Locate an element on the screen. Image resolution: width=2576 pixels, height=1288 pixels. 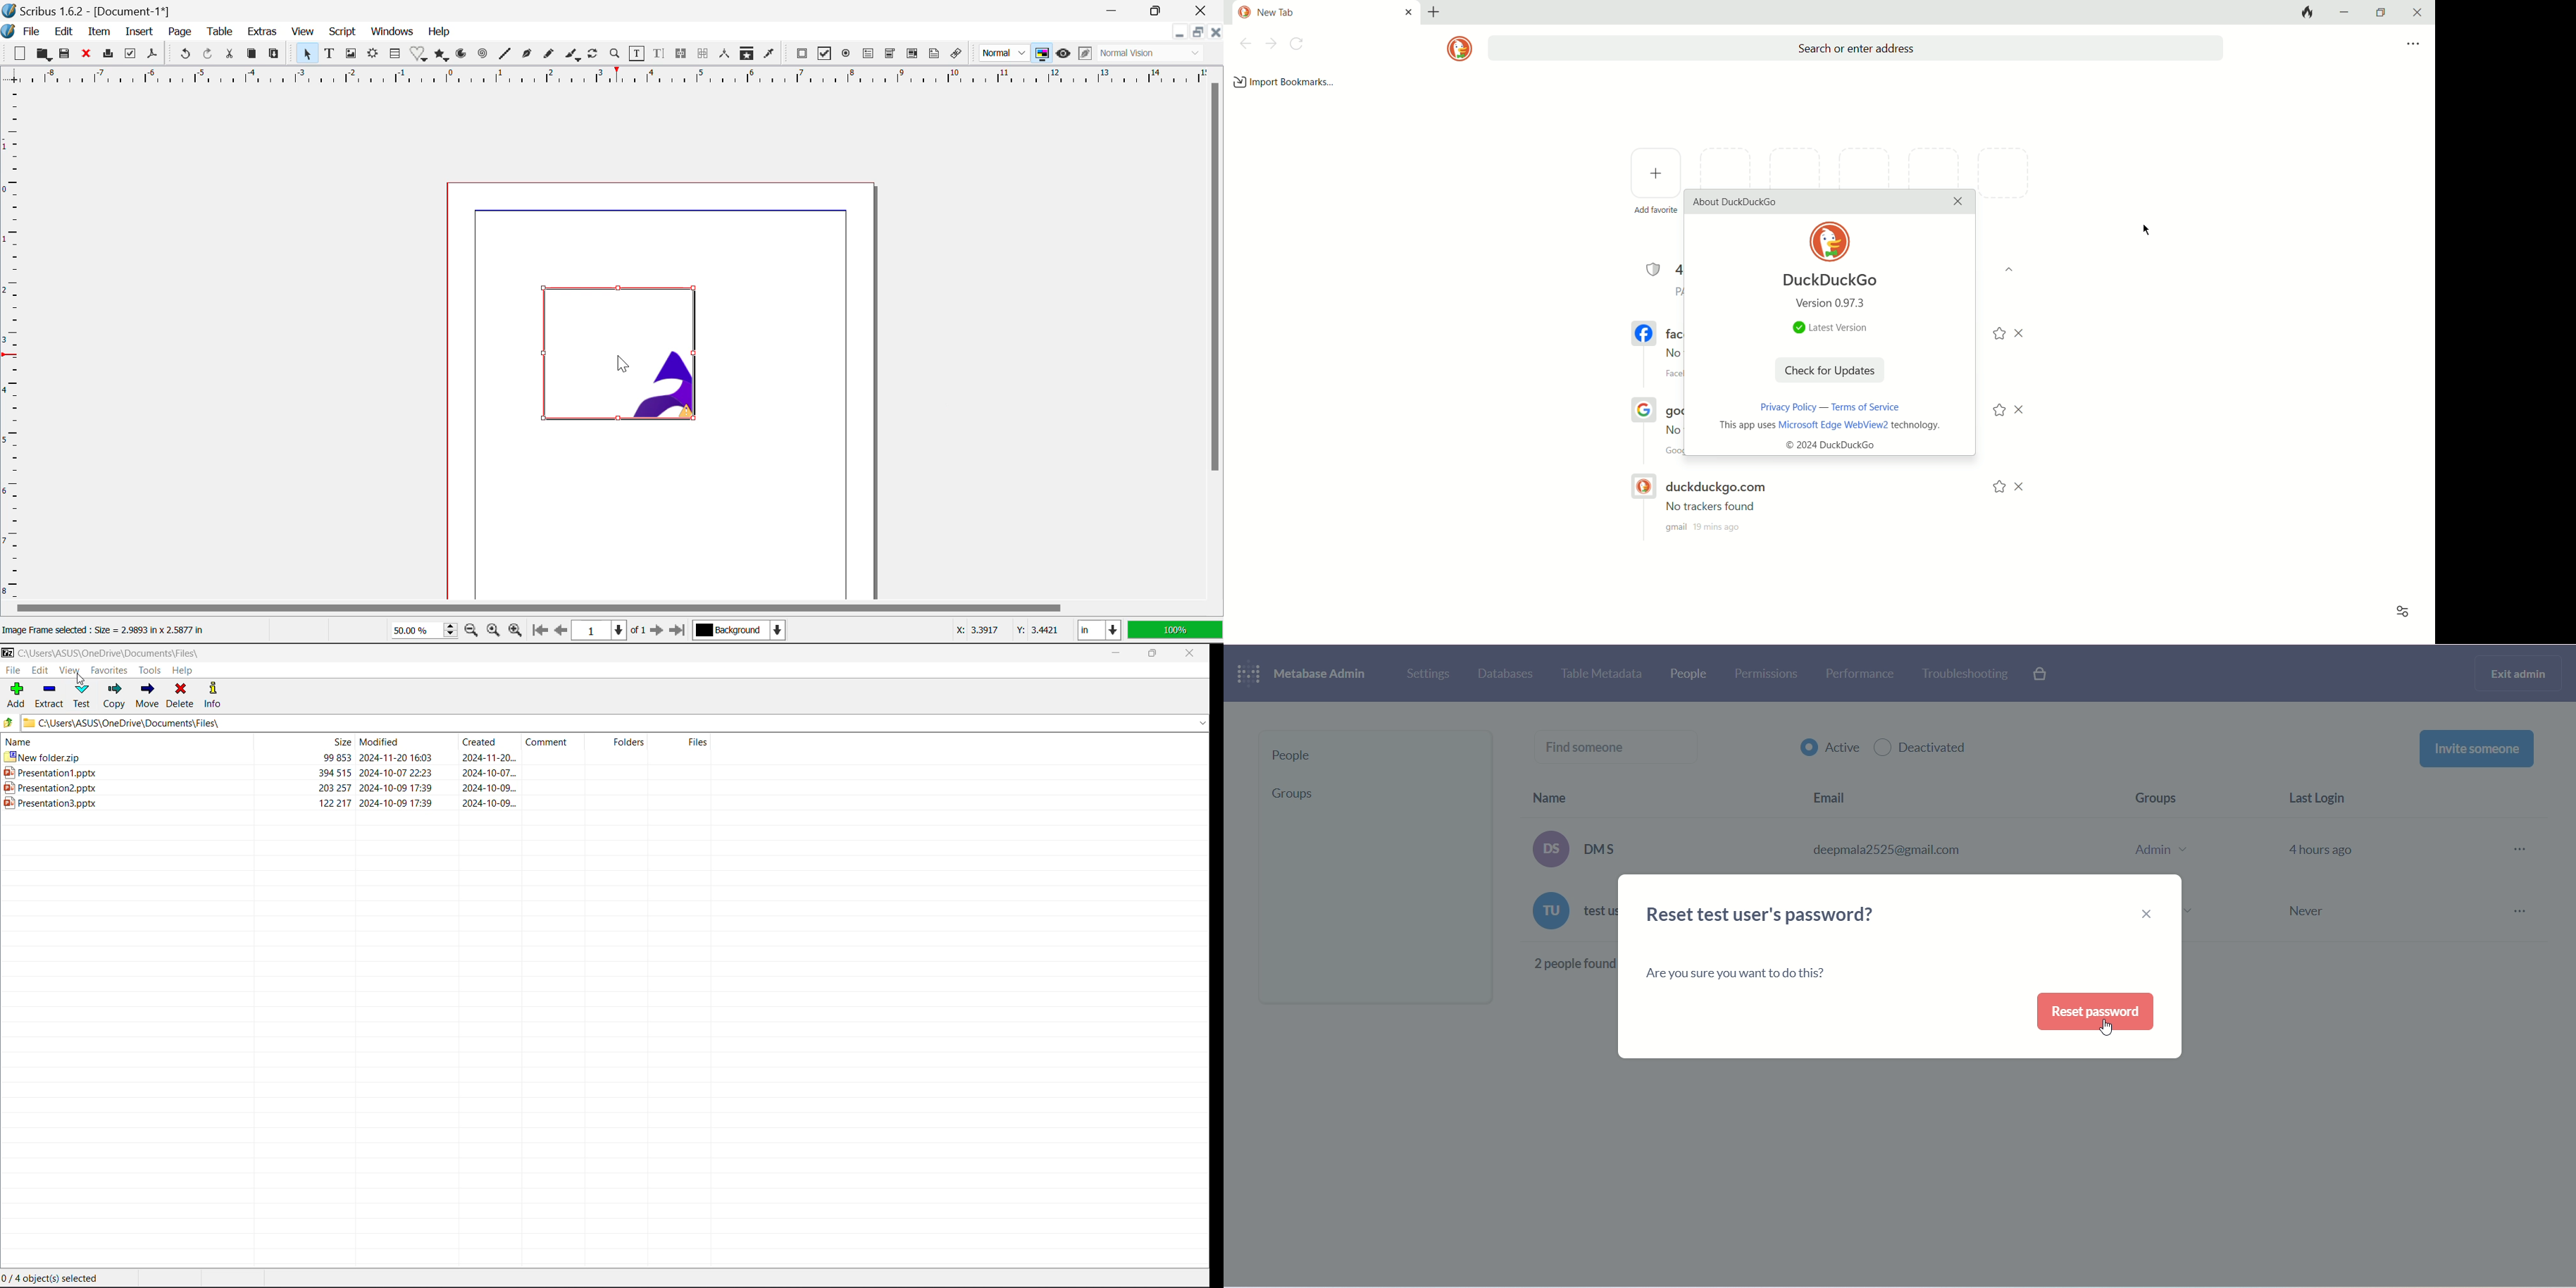
Page Background is located at coordinates (738, 628).